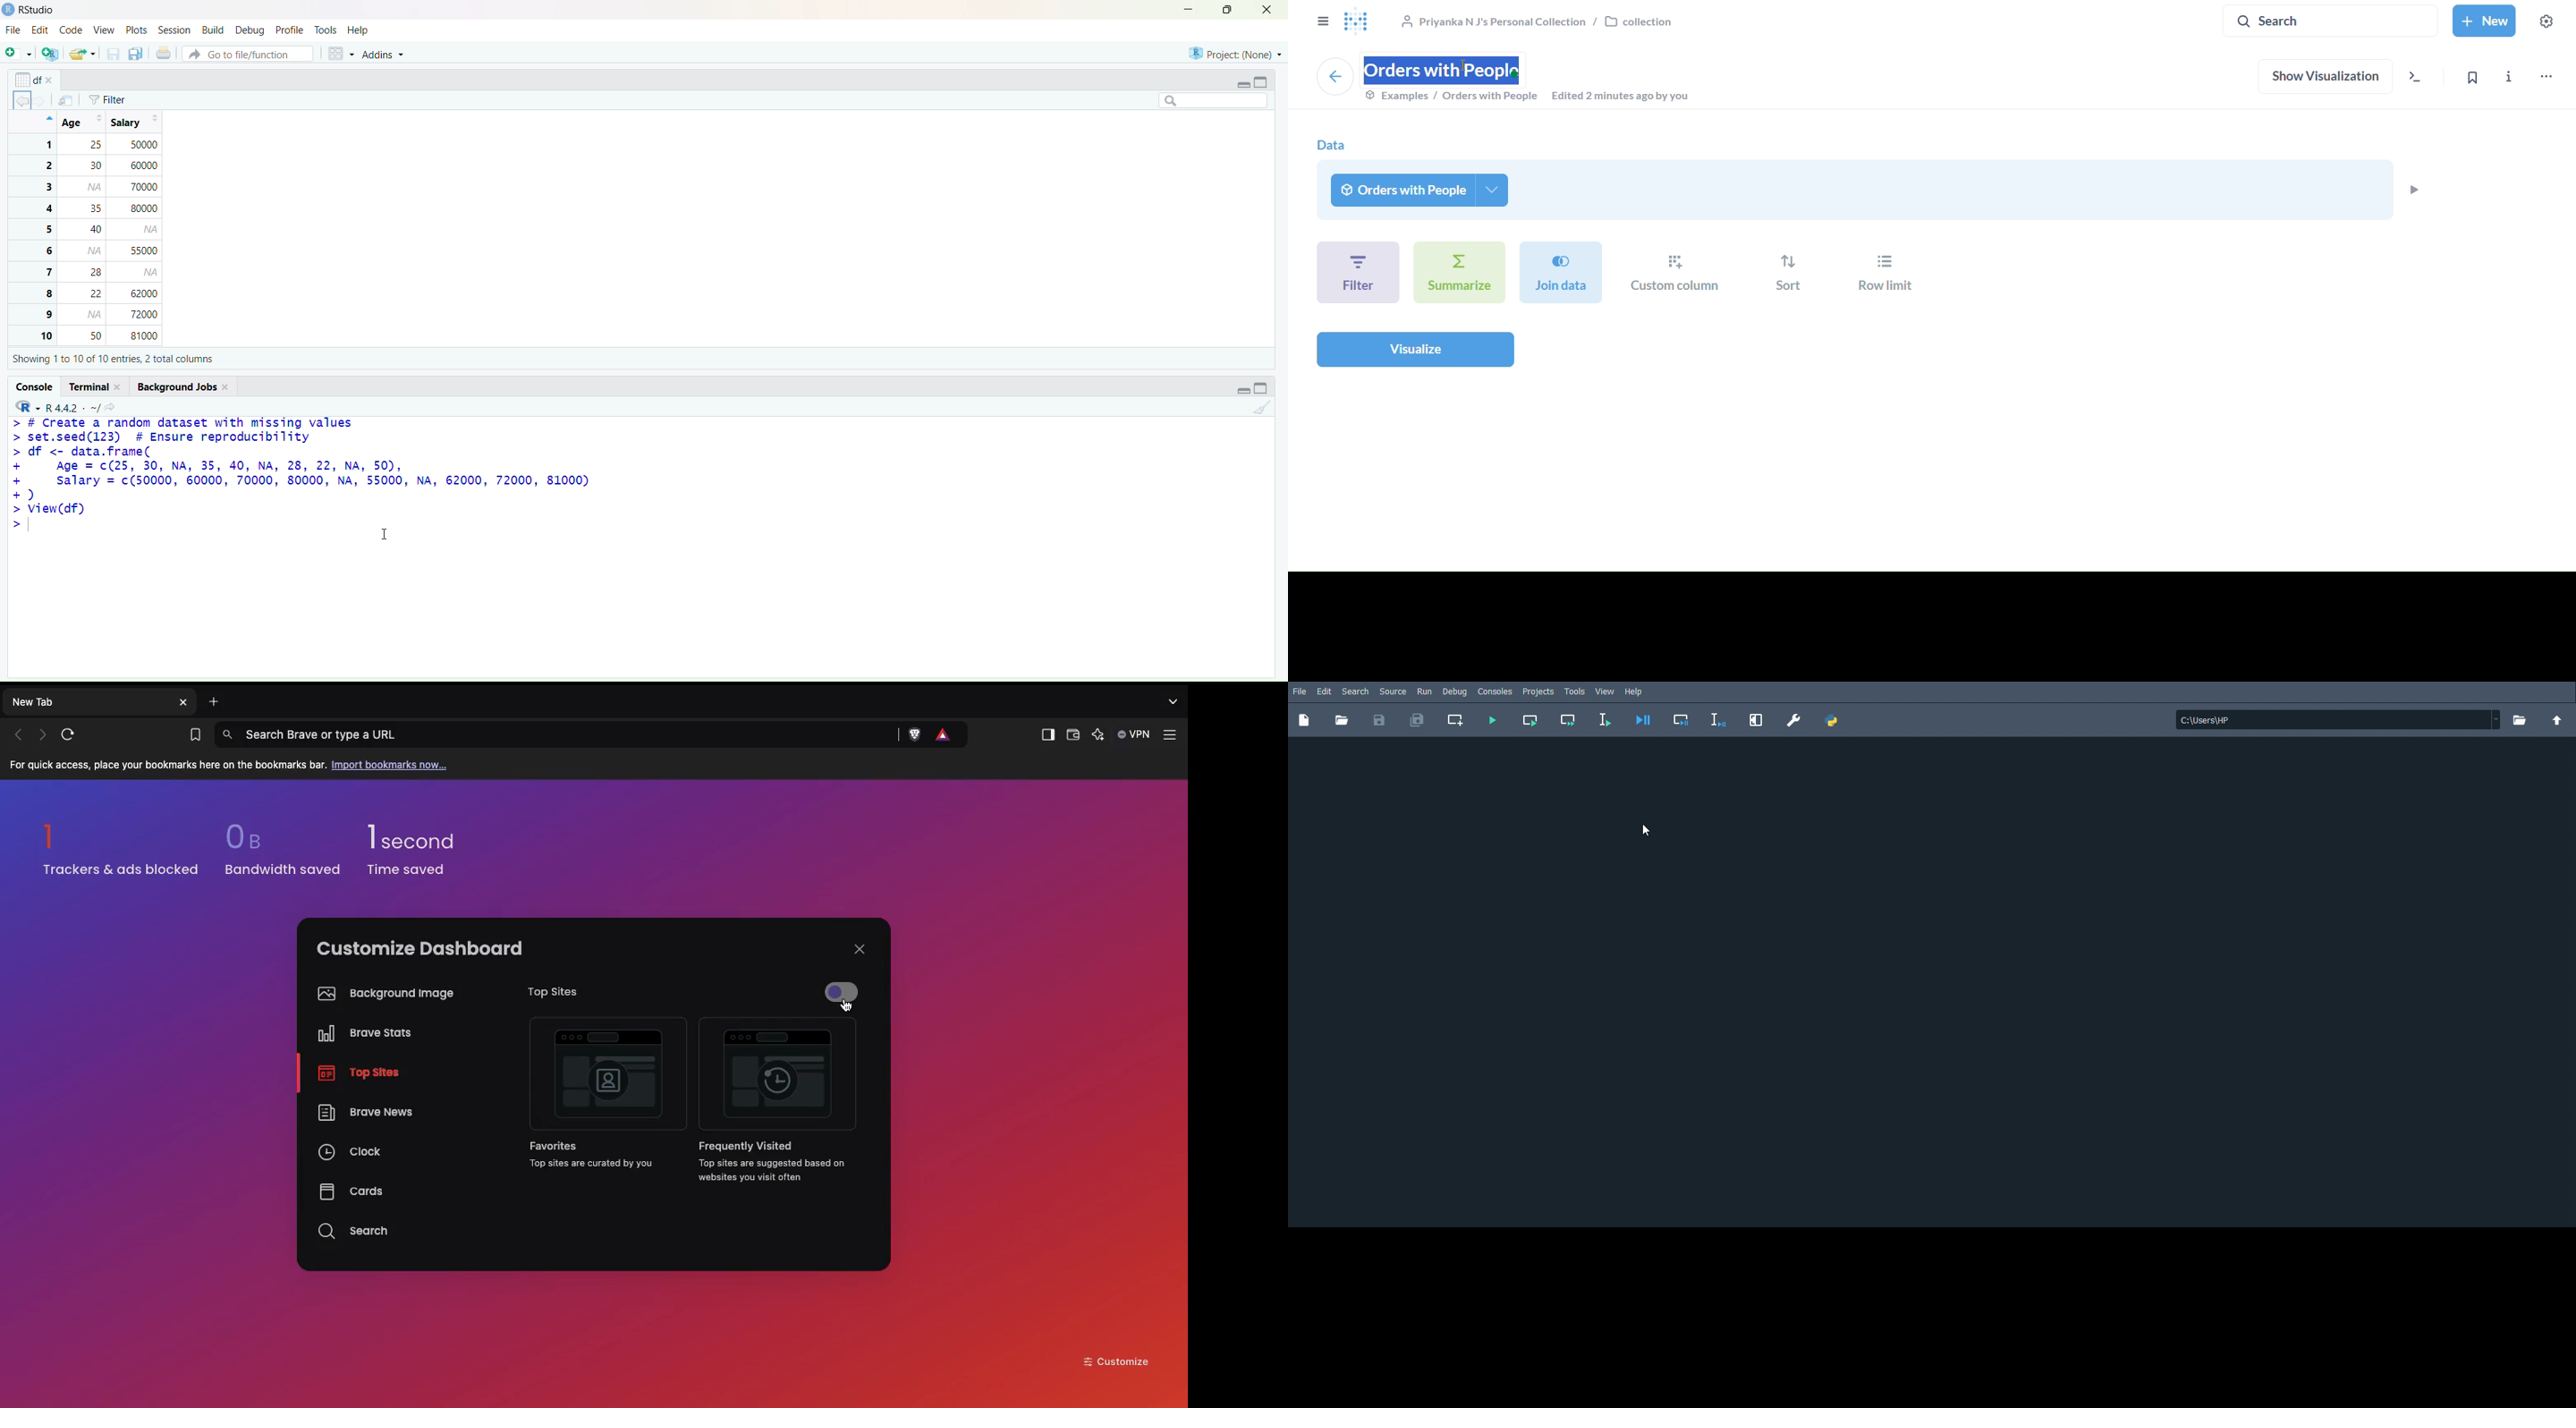  What do you see at coordinates (30, 9) in the screenshot?
I see `Rstudio` at bounding box center [30, 9].